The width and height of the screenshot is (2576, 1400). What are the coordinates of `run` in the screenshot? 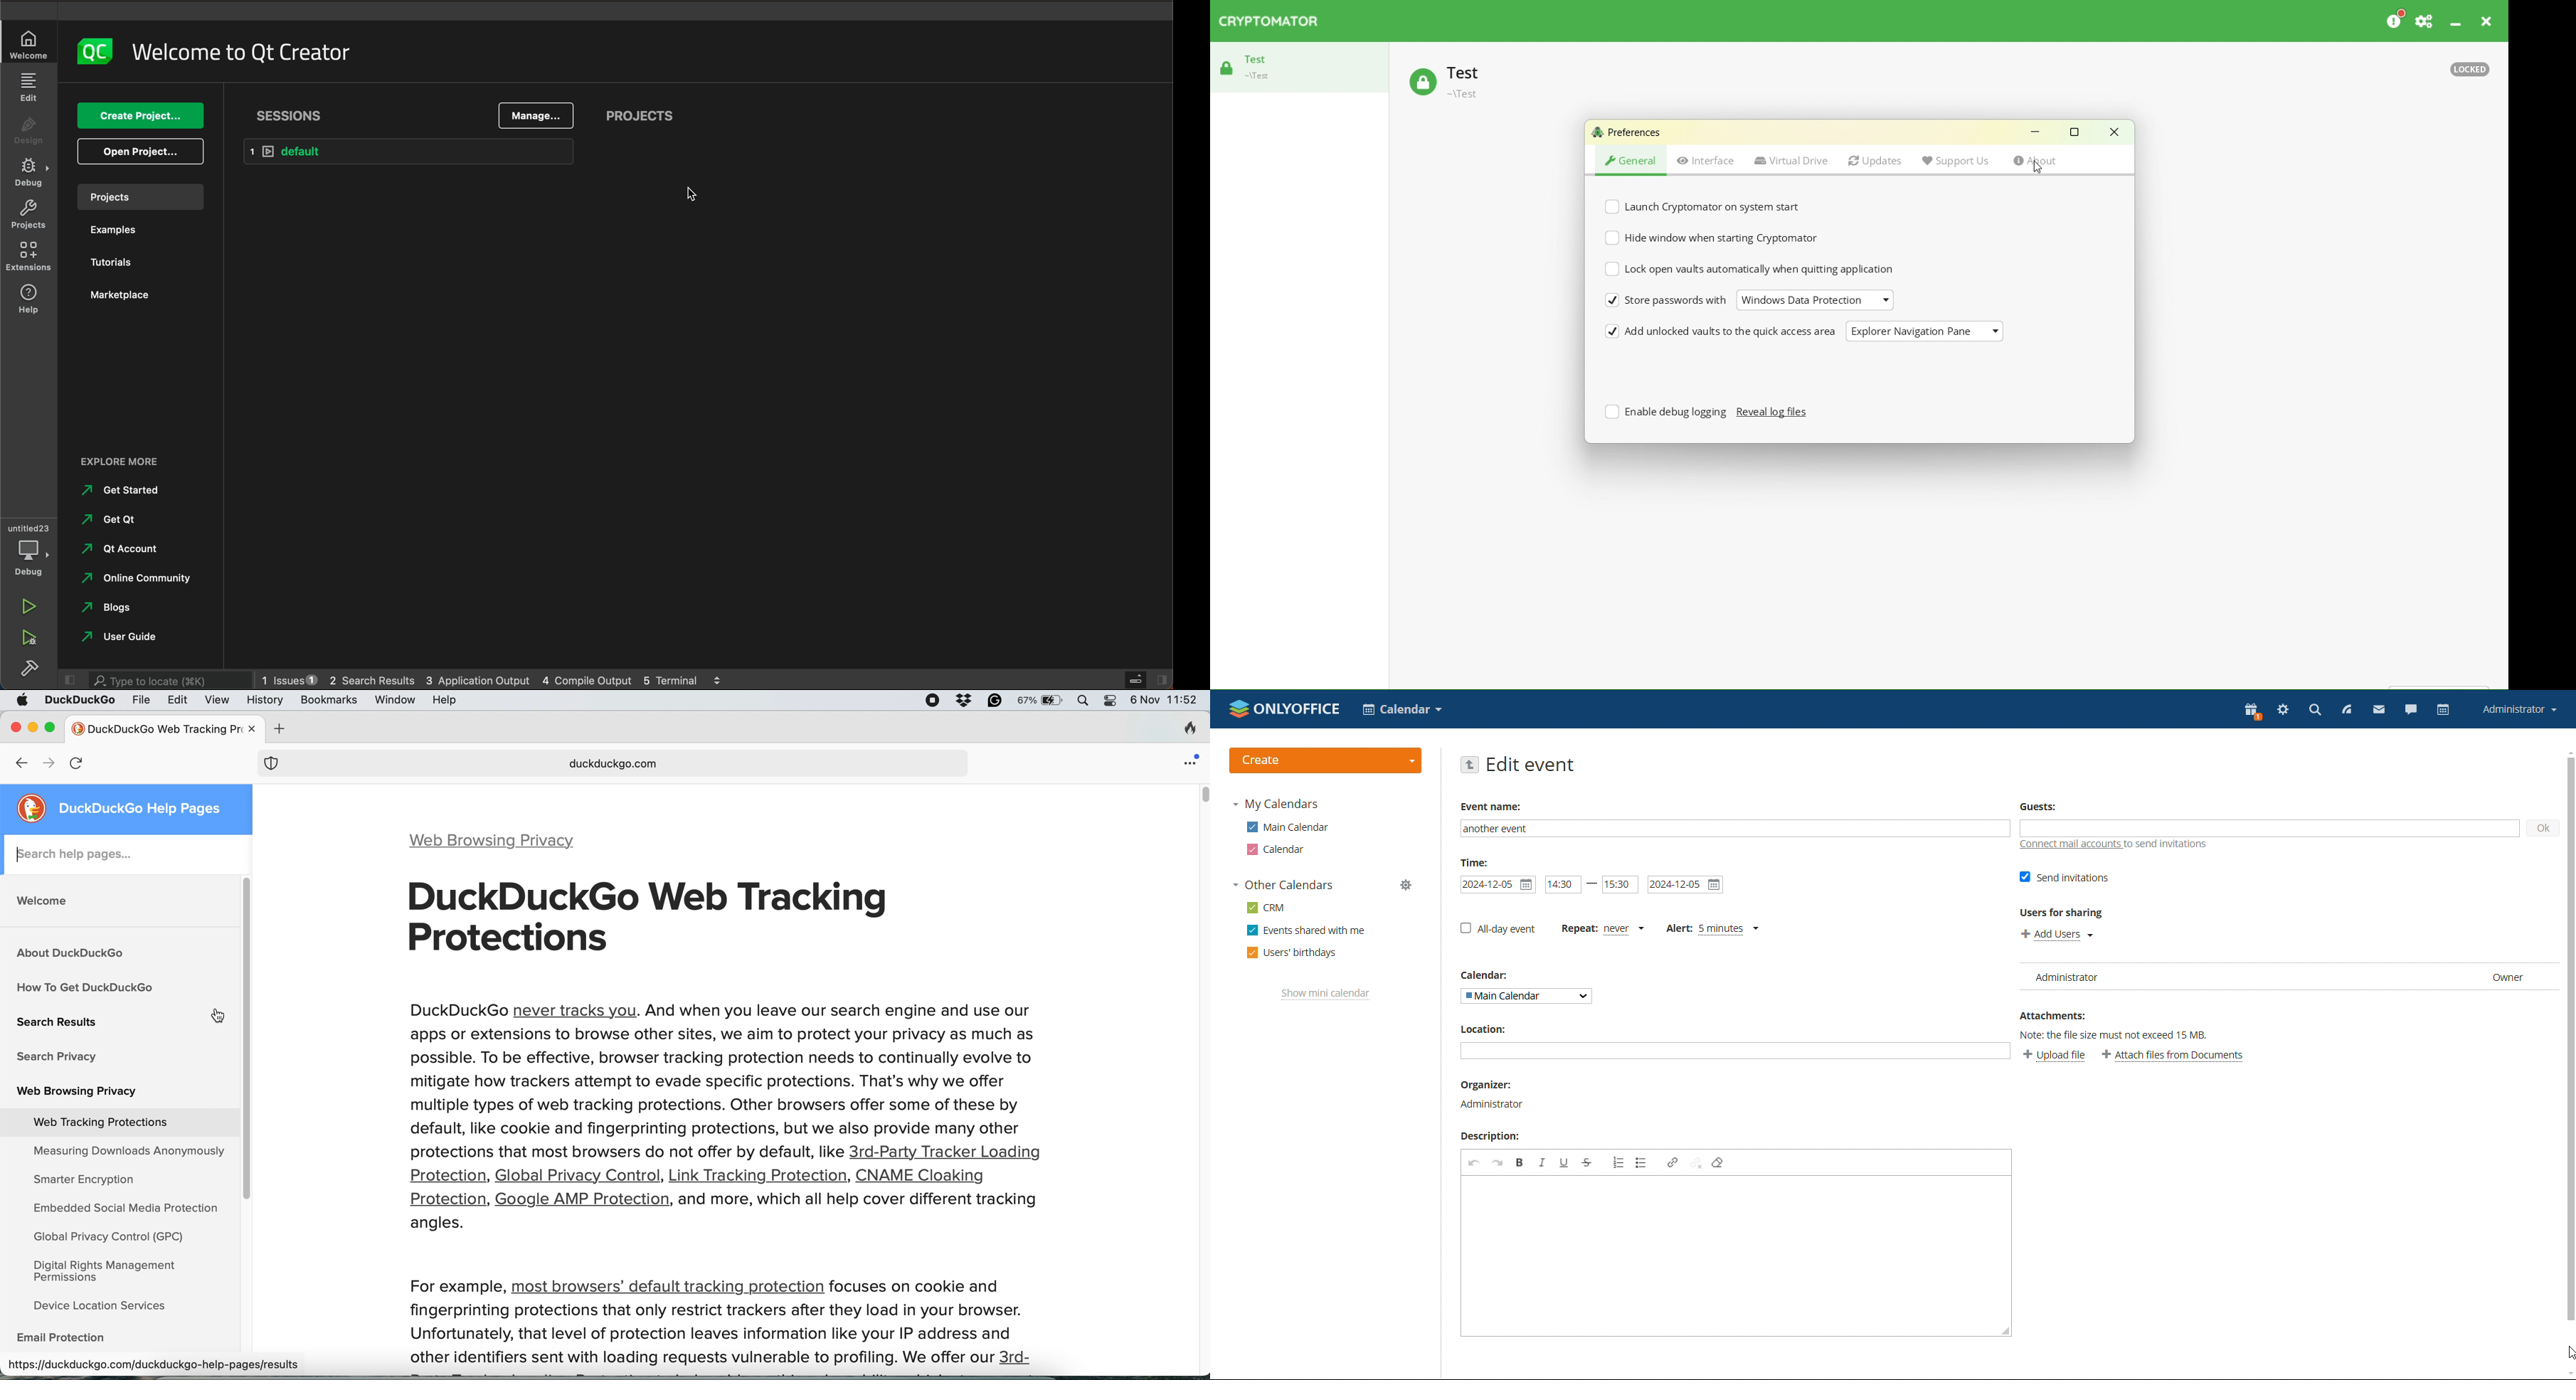 It's located at (29, 606).